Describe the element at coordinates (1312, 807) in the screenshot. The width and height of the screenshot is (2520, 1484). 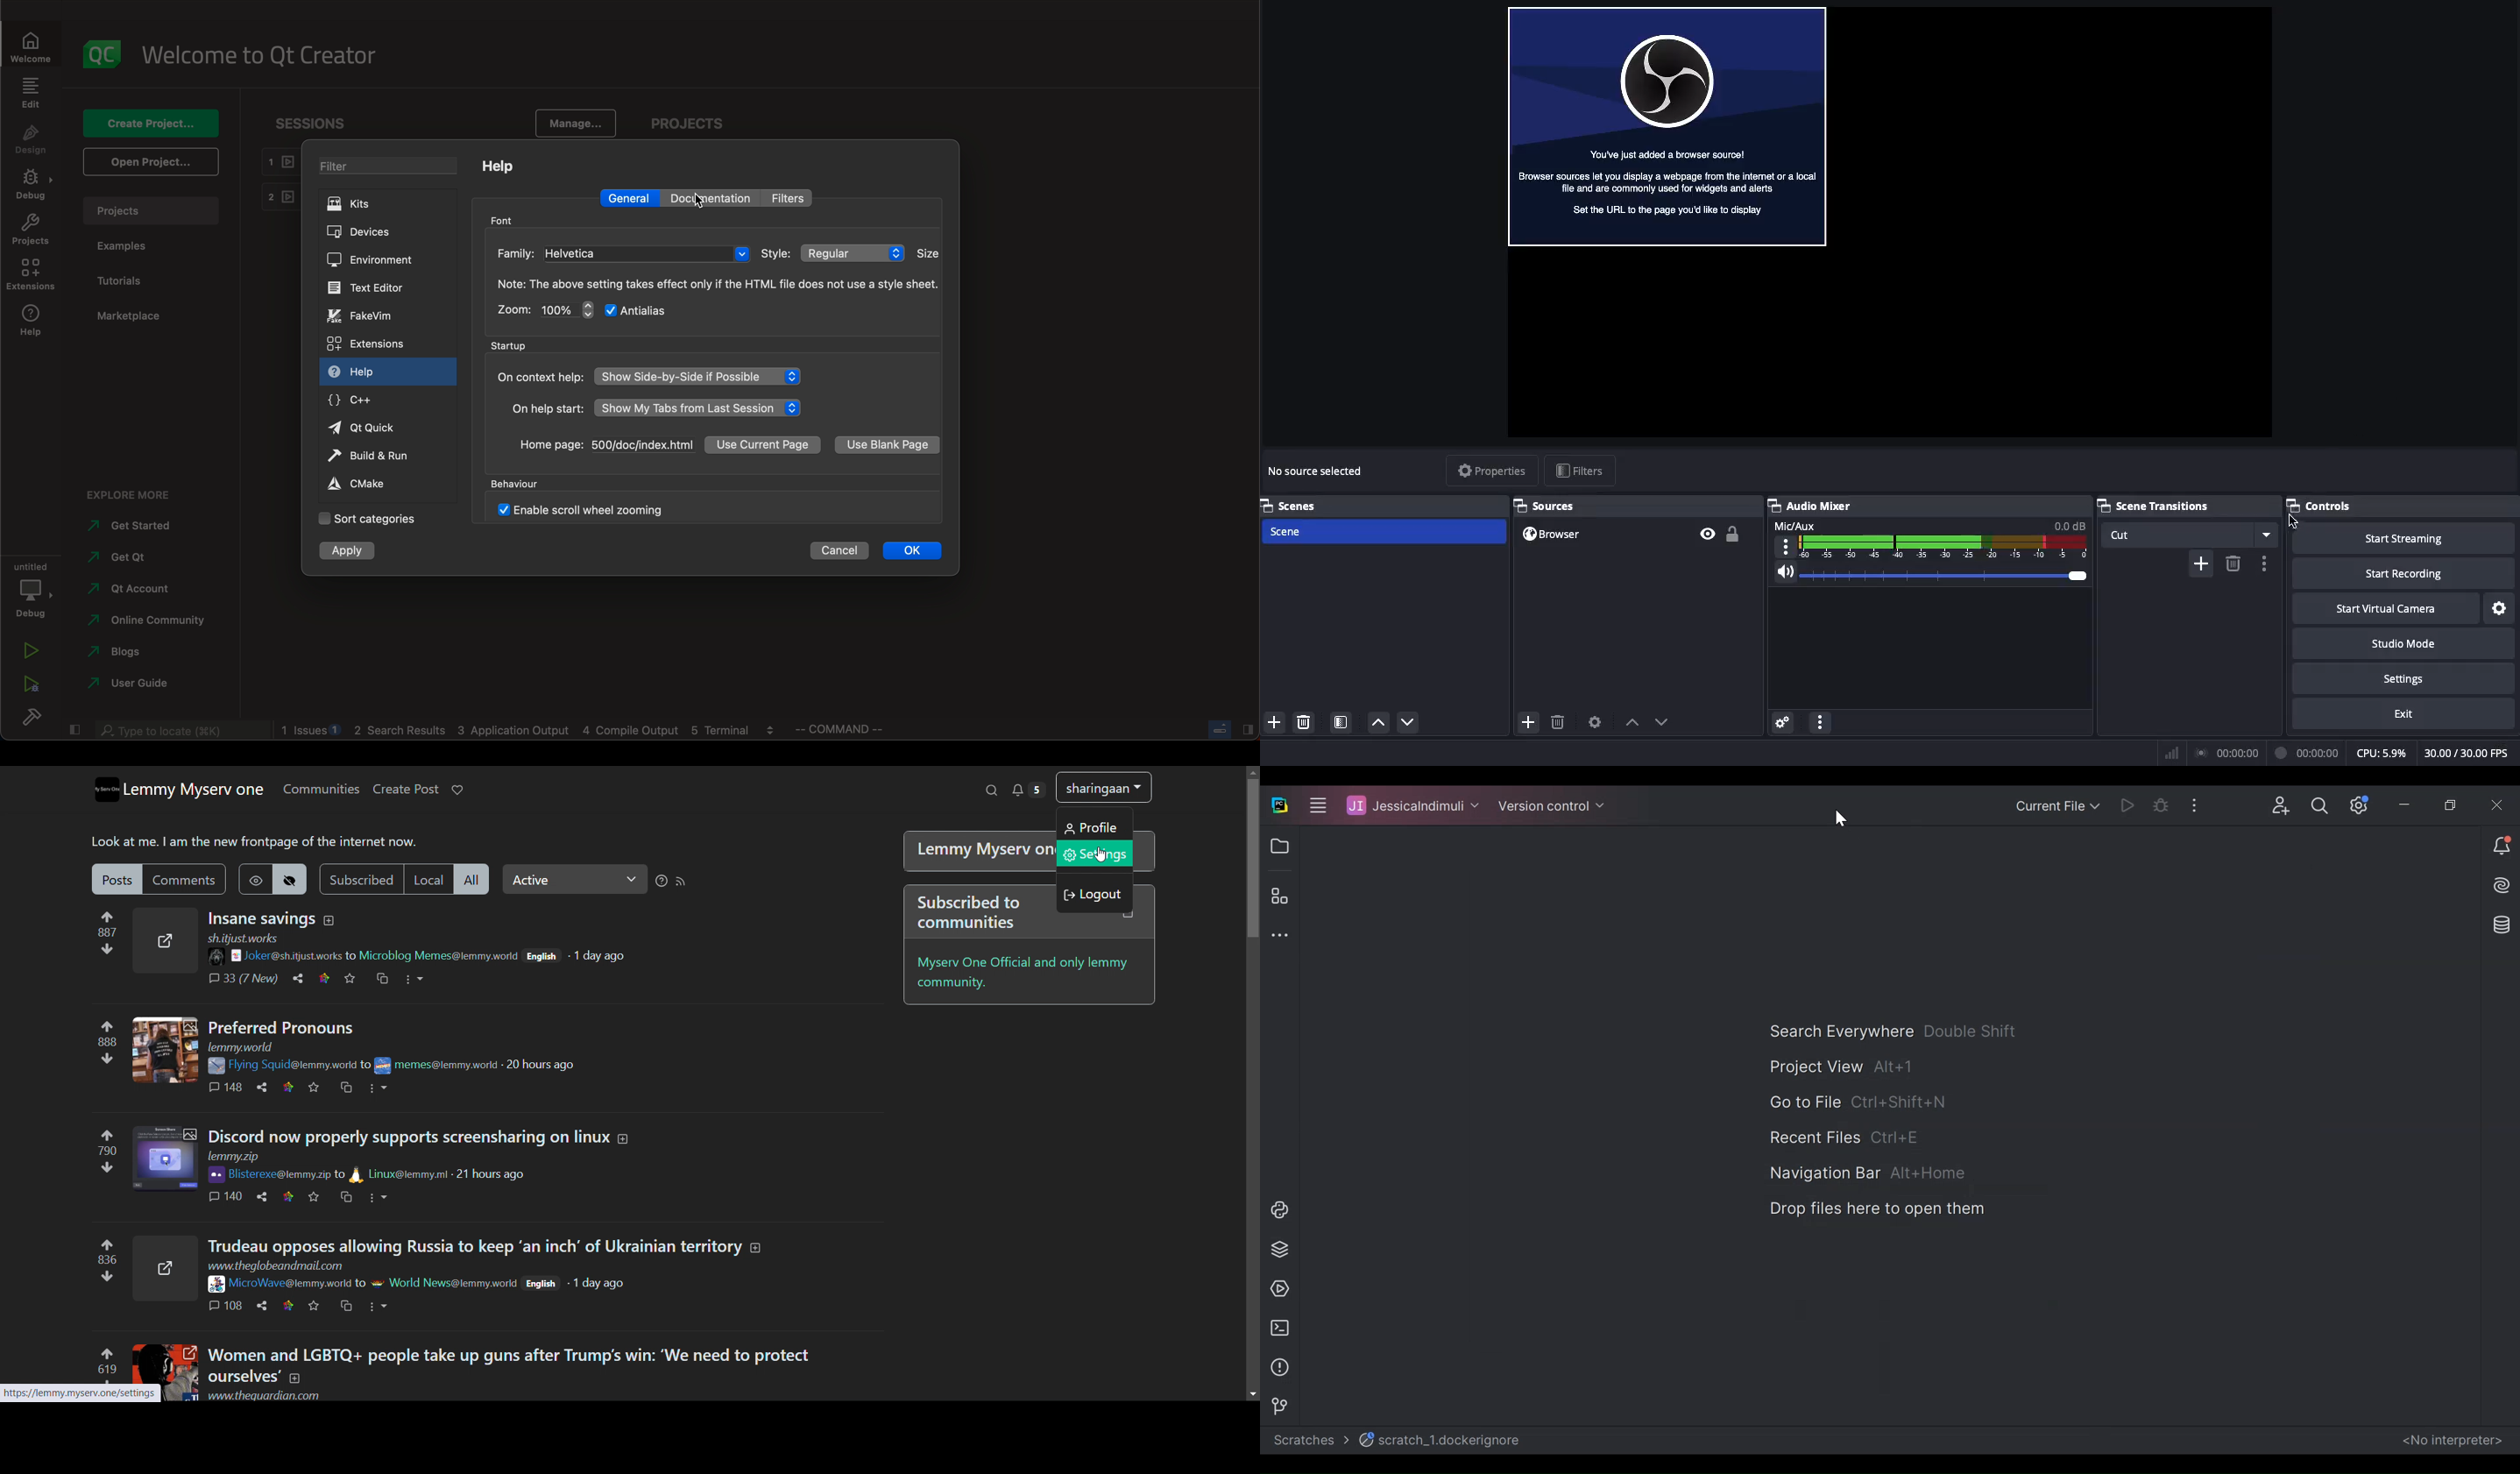
I see `Main Menu` at that location.